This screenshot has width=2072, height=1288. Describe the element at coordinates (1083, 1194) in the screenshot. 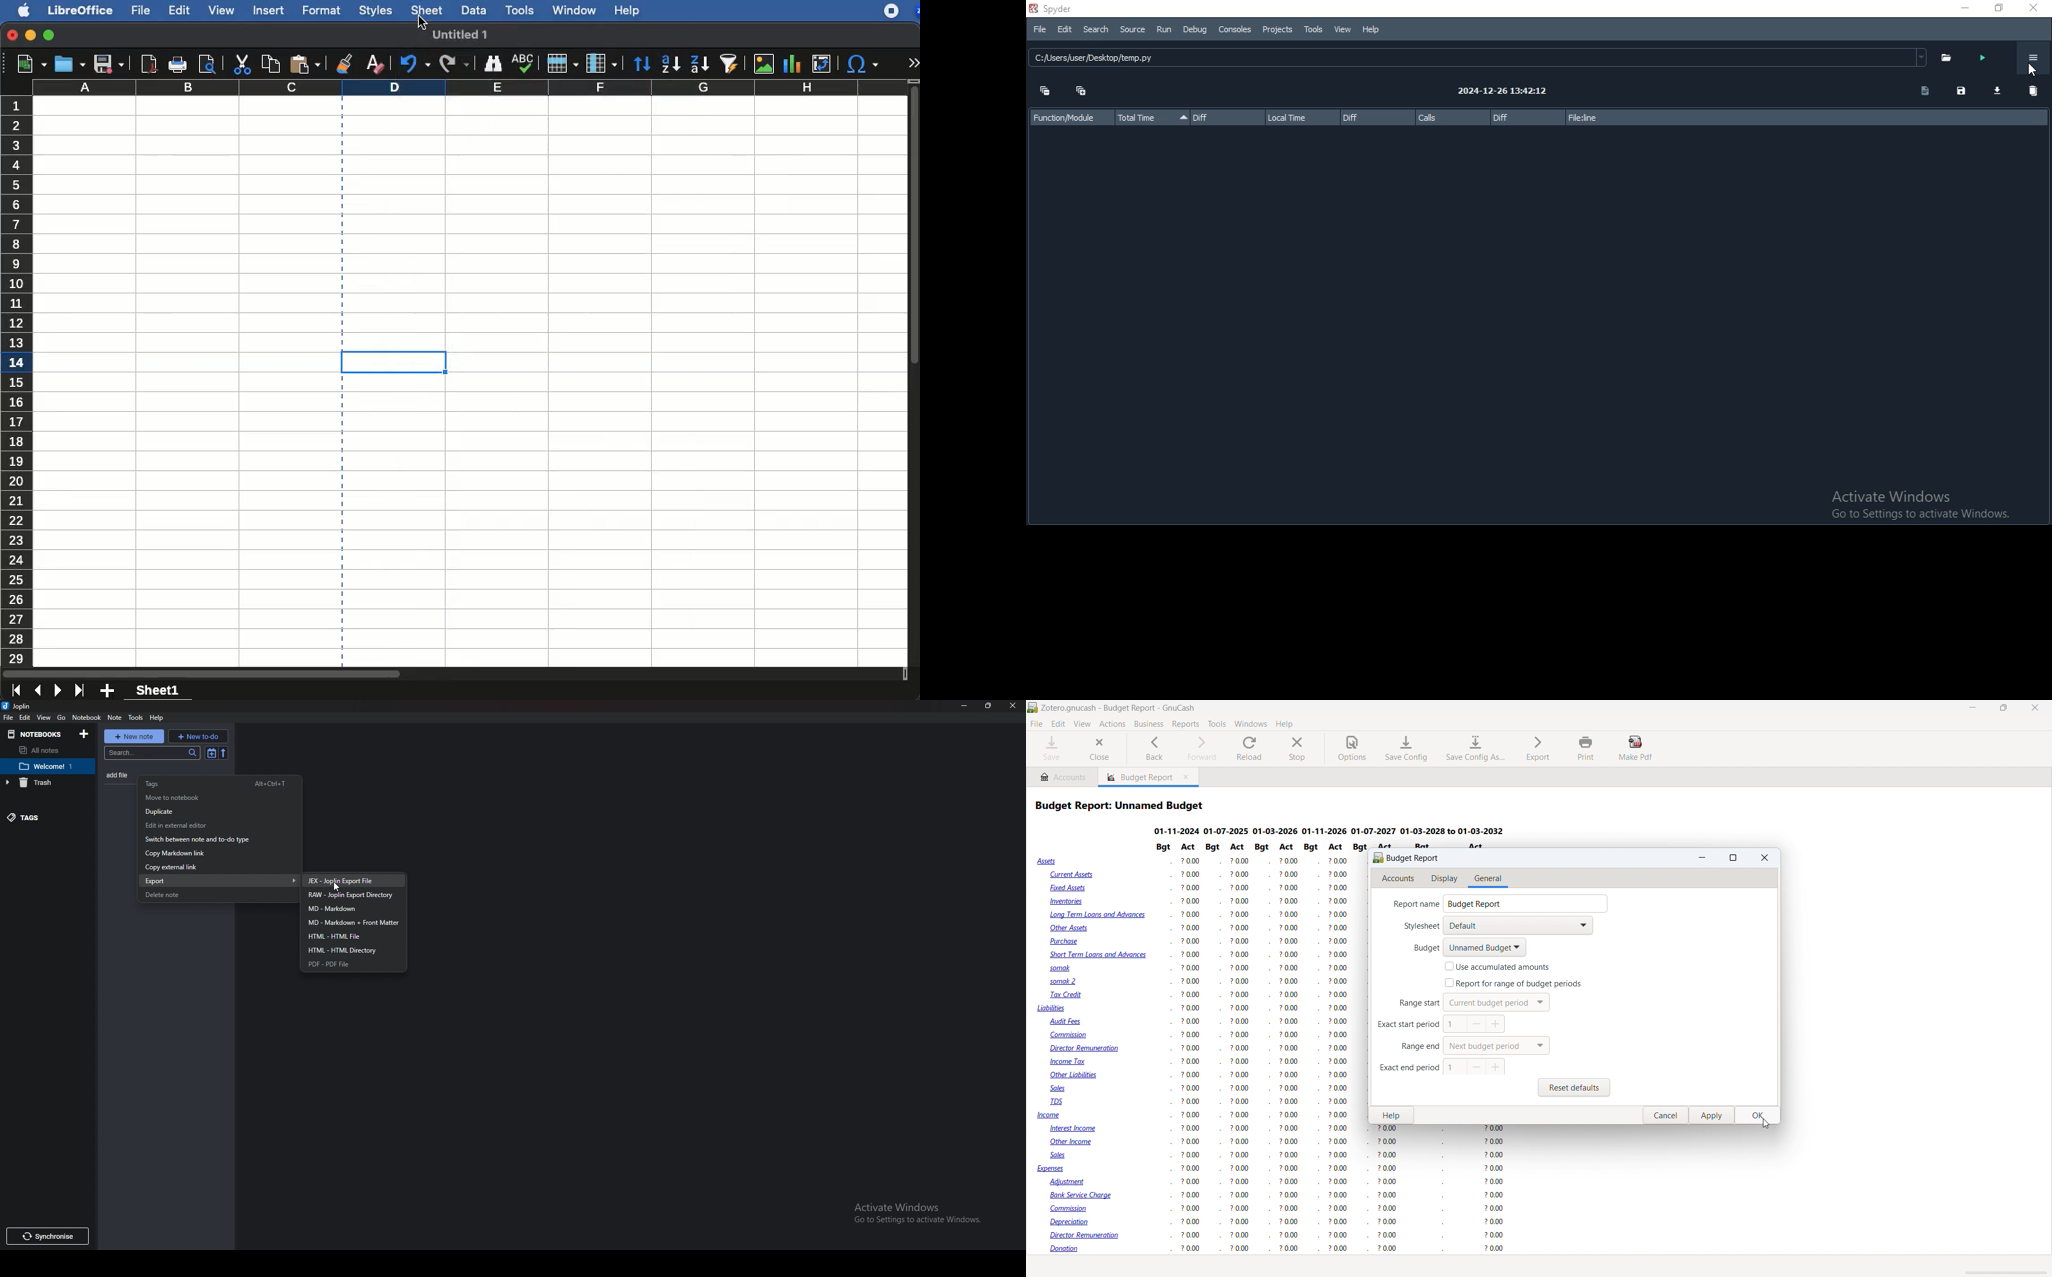

I see `‘Bank Service Charge` at that location.